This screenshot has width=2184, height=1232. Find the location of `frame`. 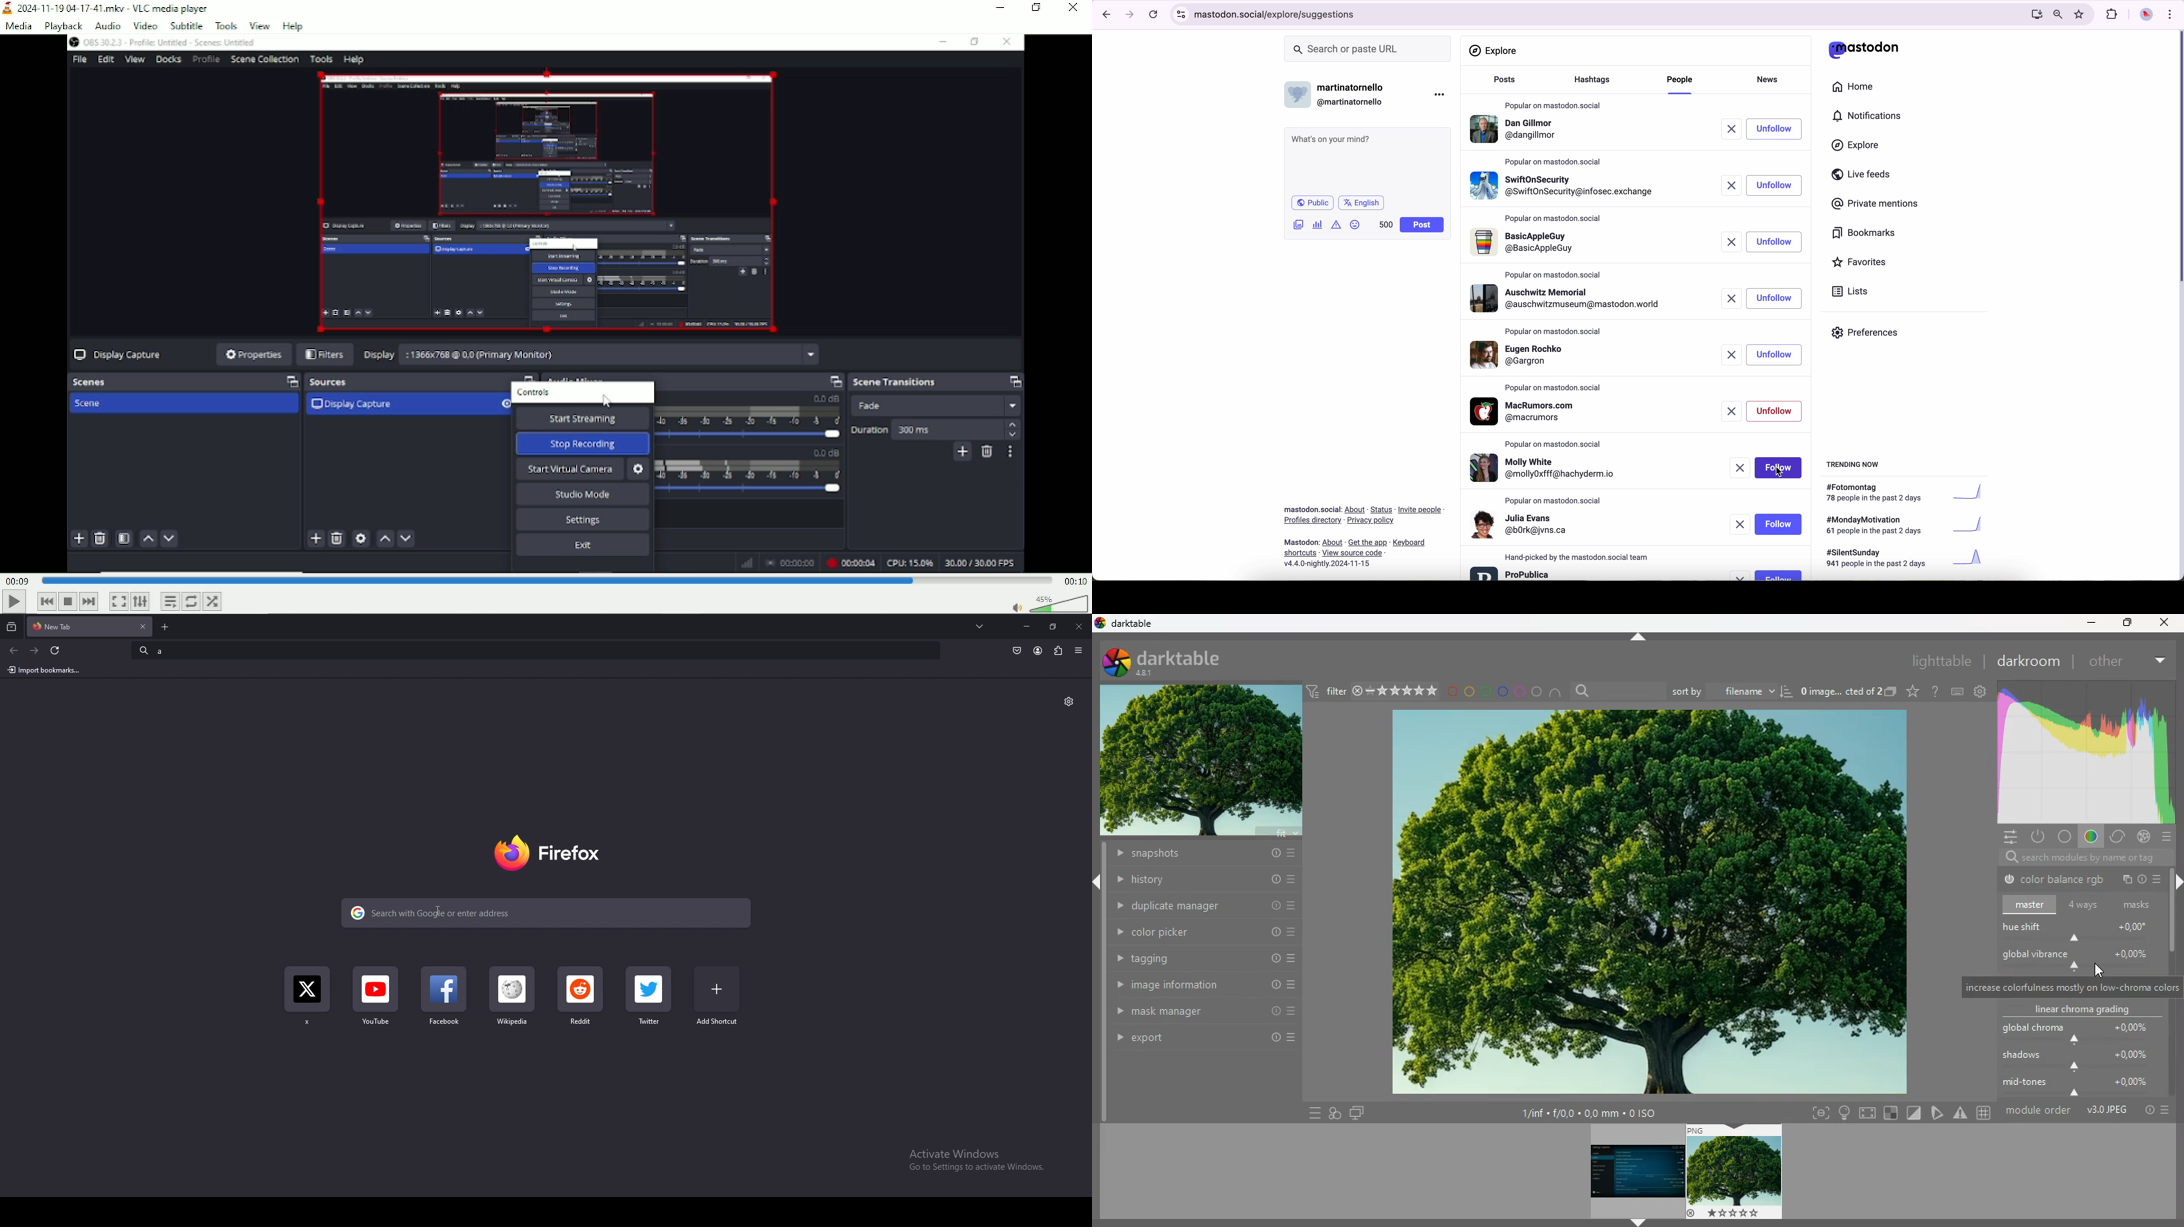

frame is located at coordinates (1817, 1114).